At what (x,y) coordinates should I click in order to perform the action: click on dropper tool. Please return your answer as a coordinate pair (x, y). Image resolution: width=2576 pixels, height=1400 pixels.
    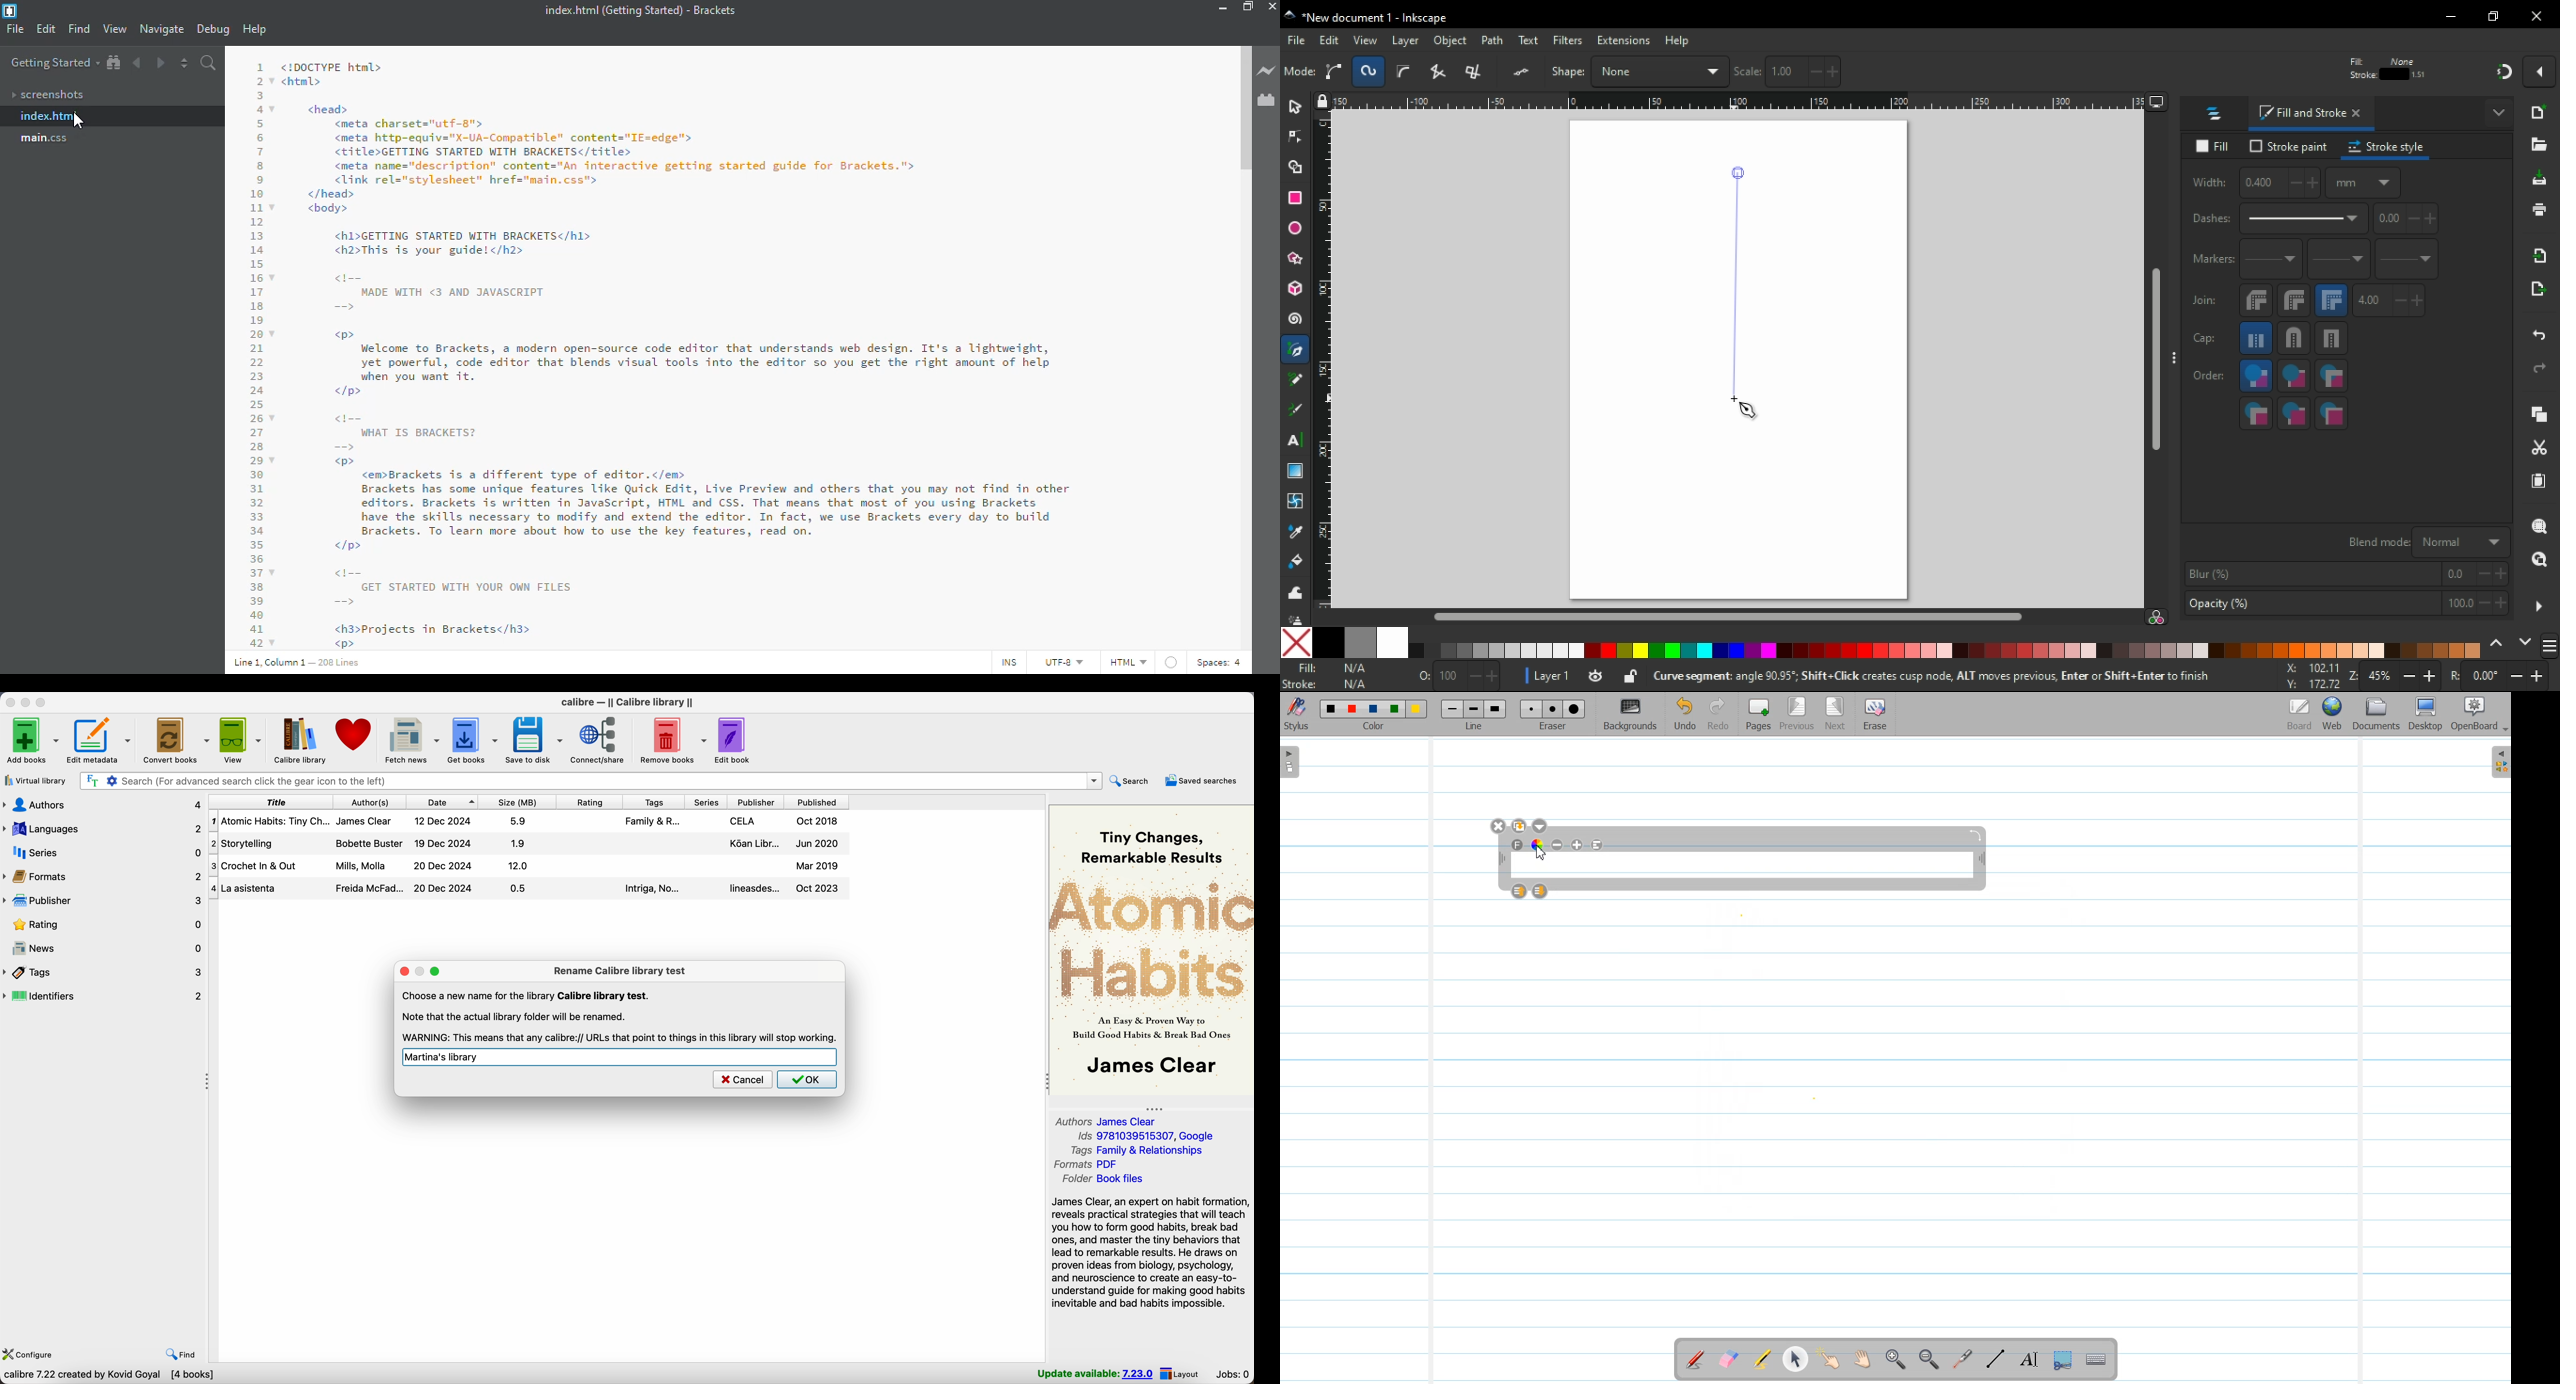
    Looking at the image, I should click on (1297, 532).